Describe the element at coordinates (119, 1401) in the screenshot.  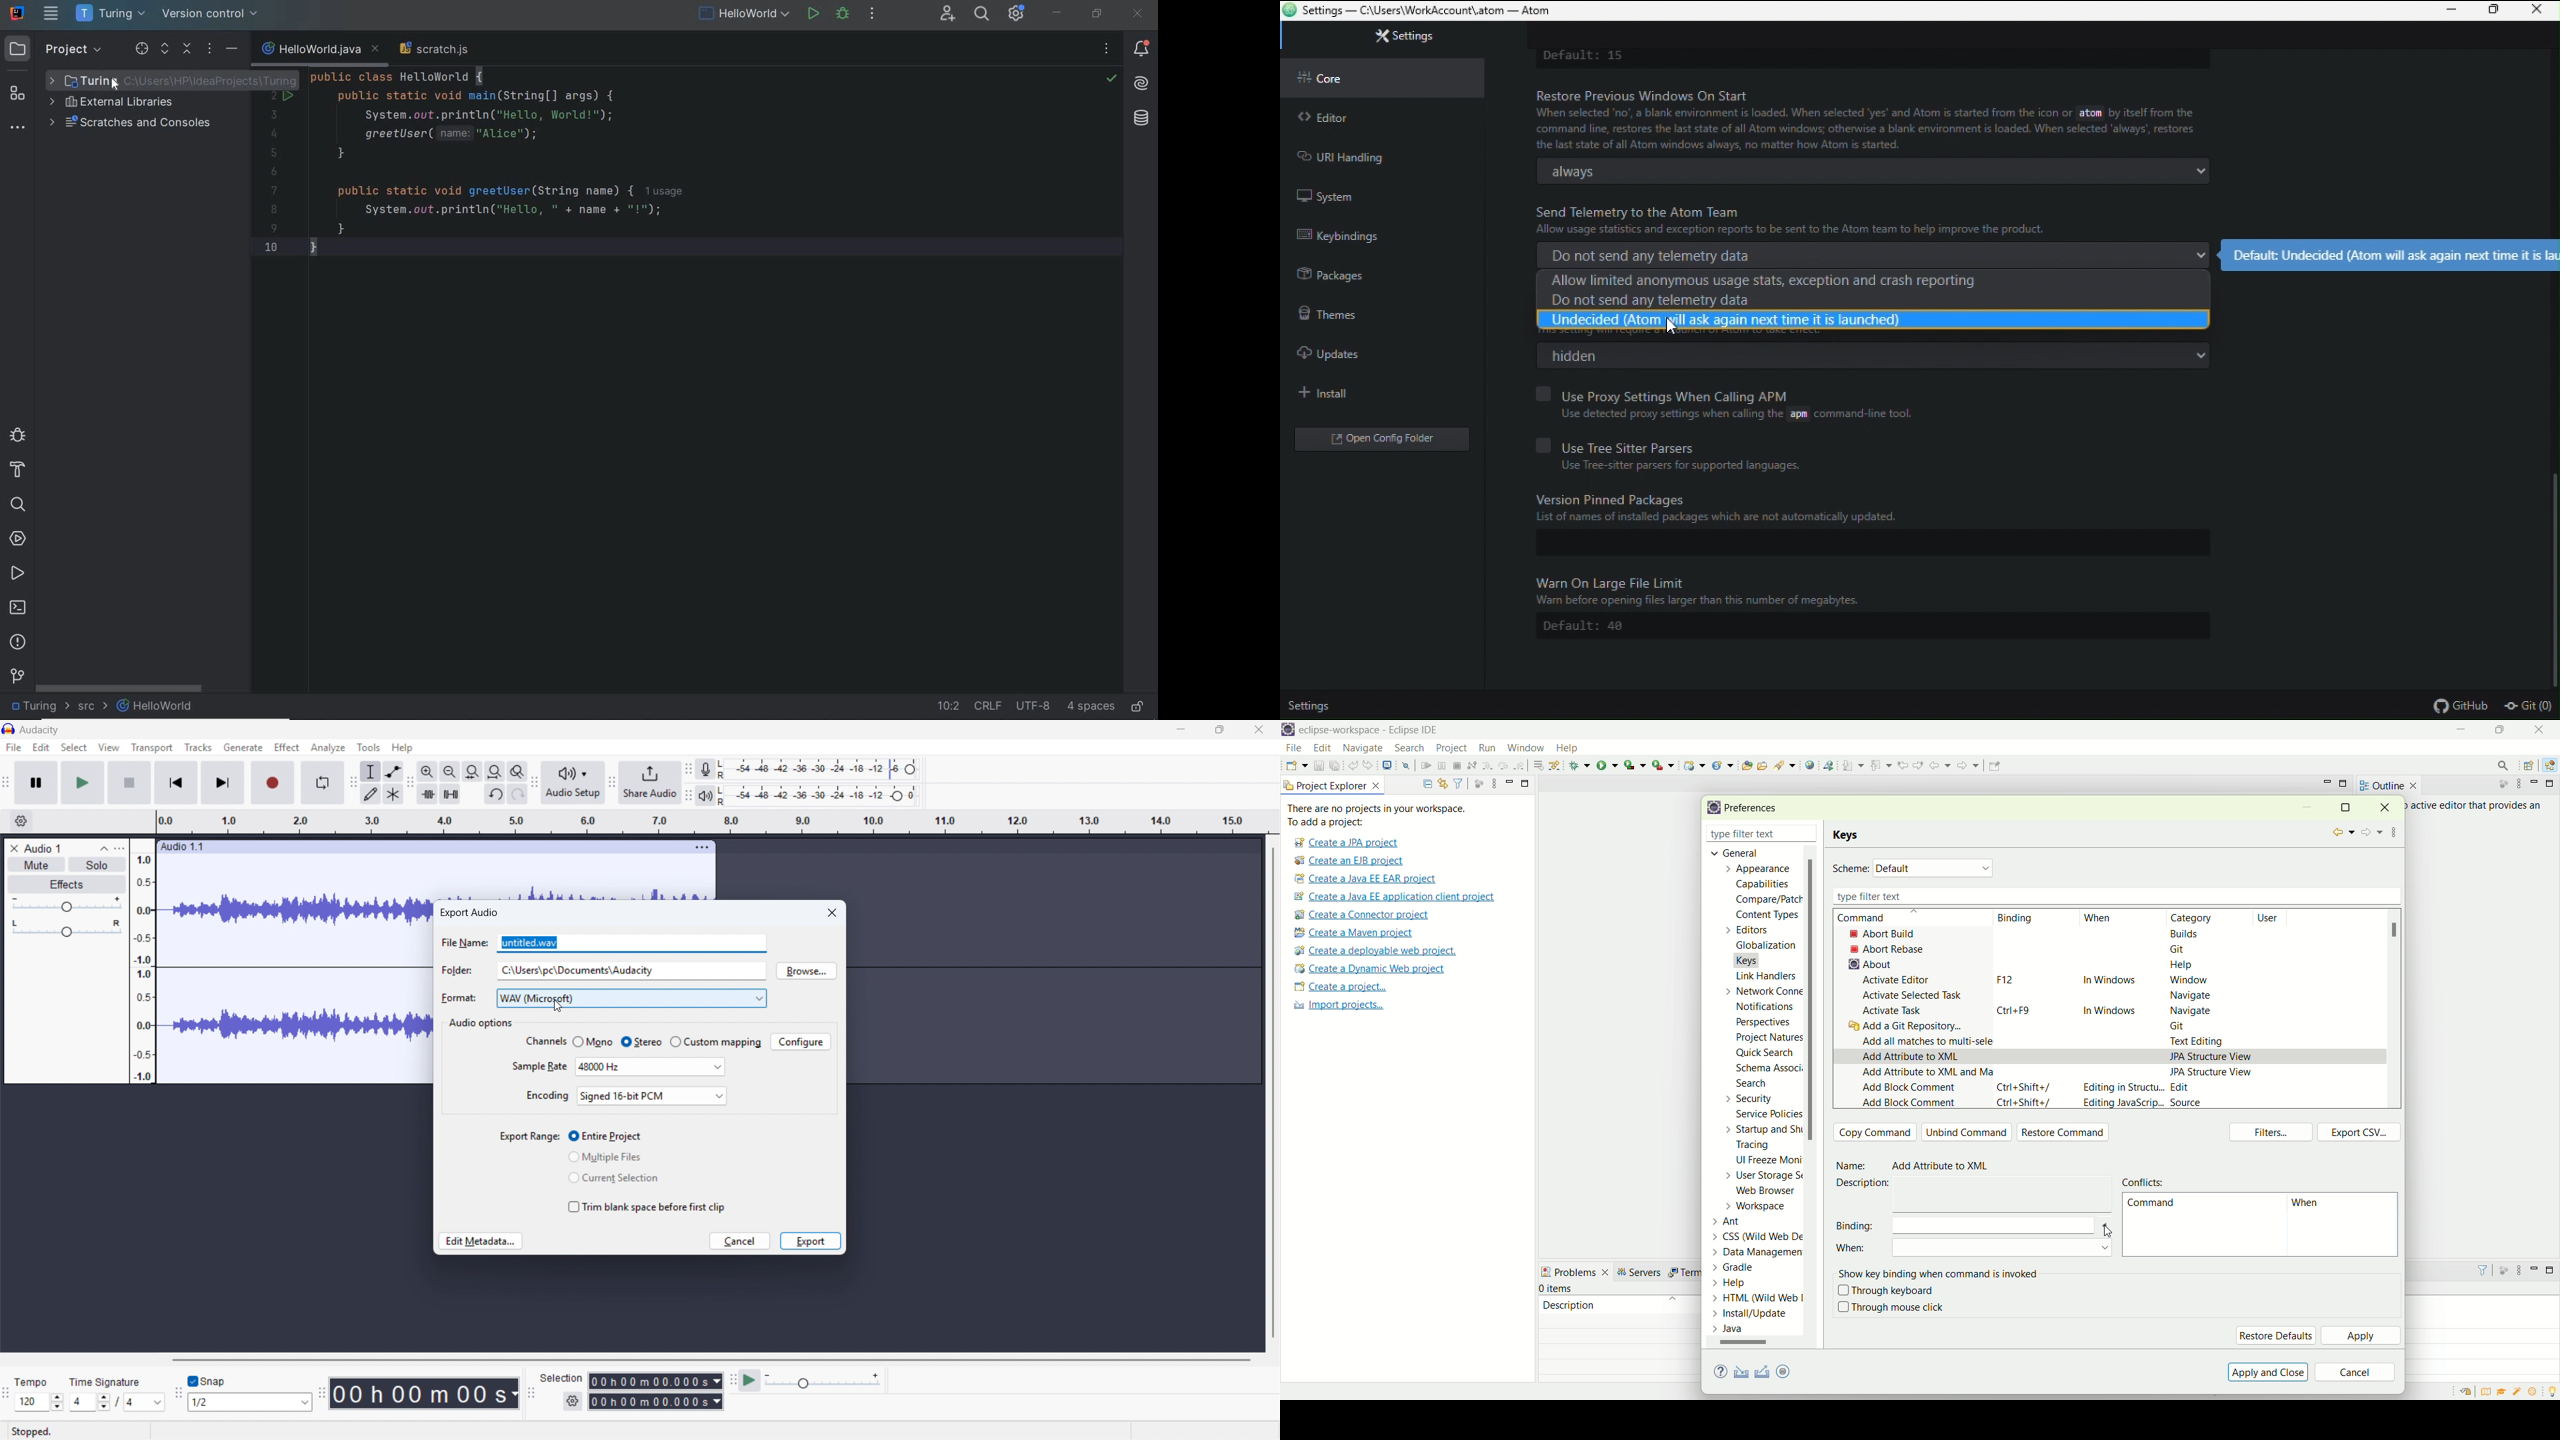
I see `/` at that location.